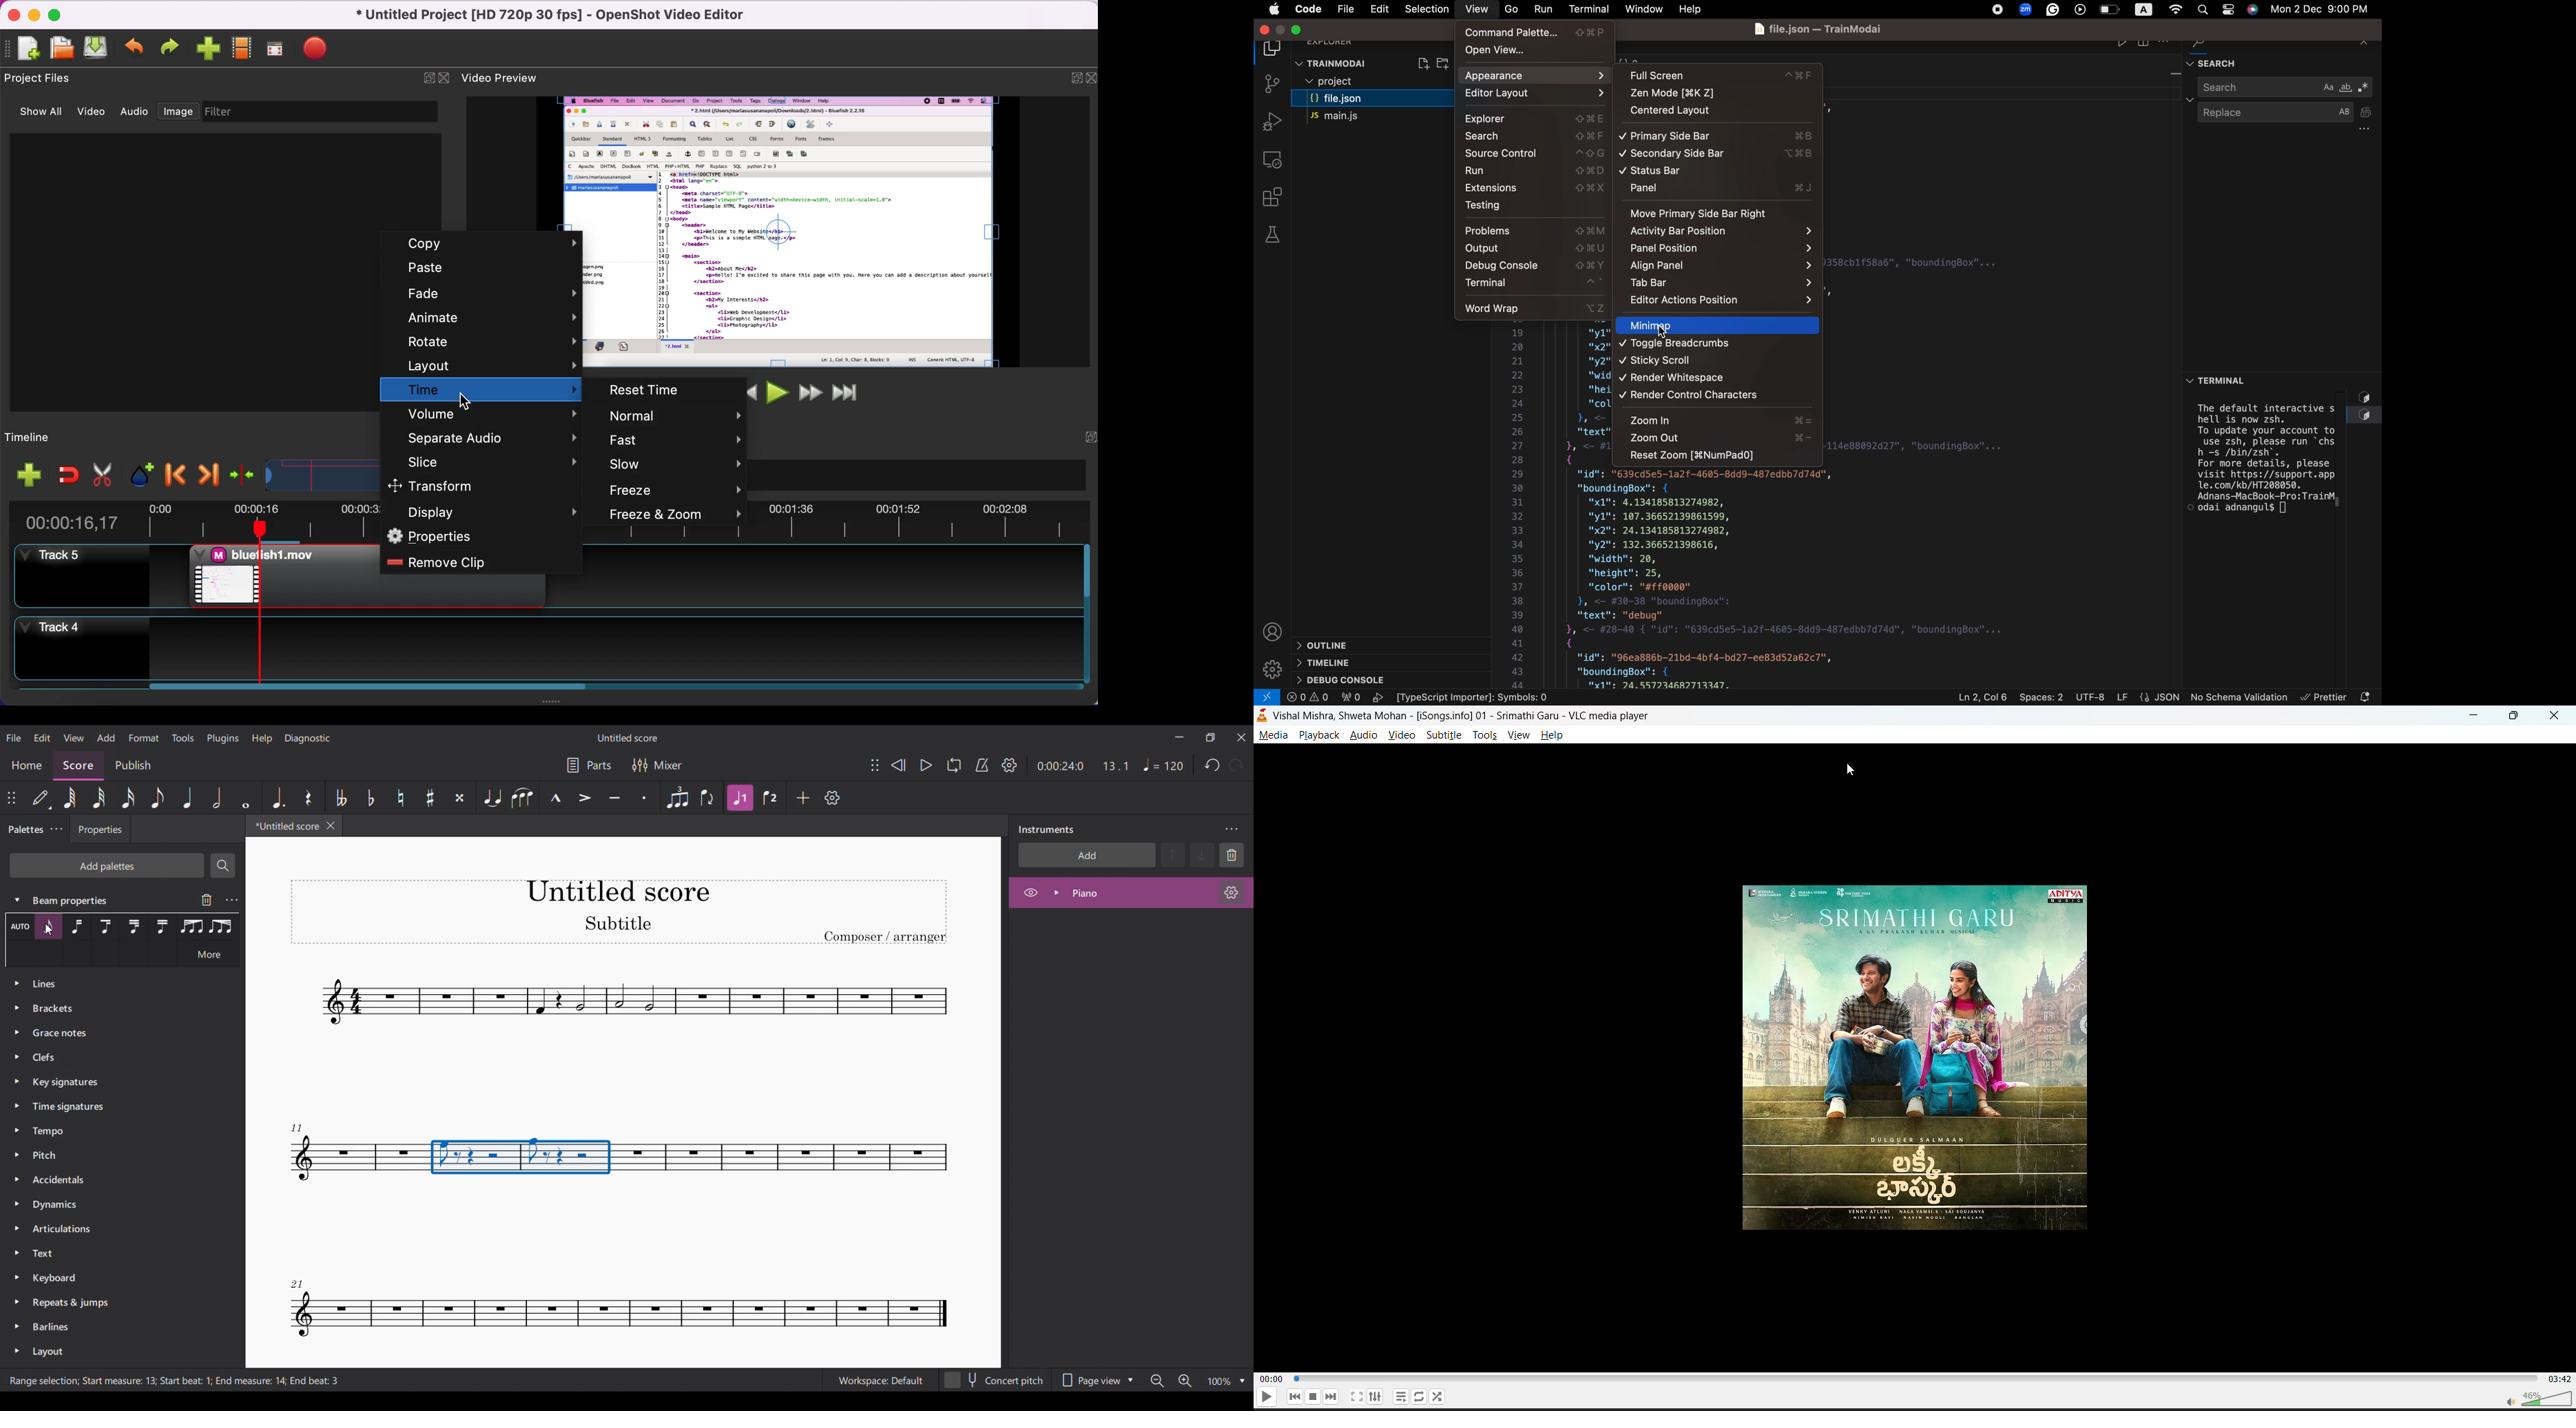  What do you see at coordinates (112, 1354) in the screenshot?
I see `Layout` at bounding box center [112, 1354].